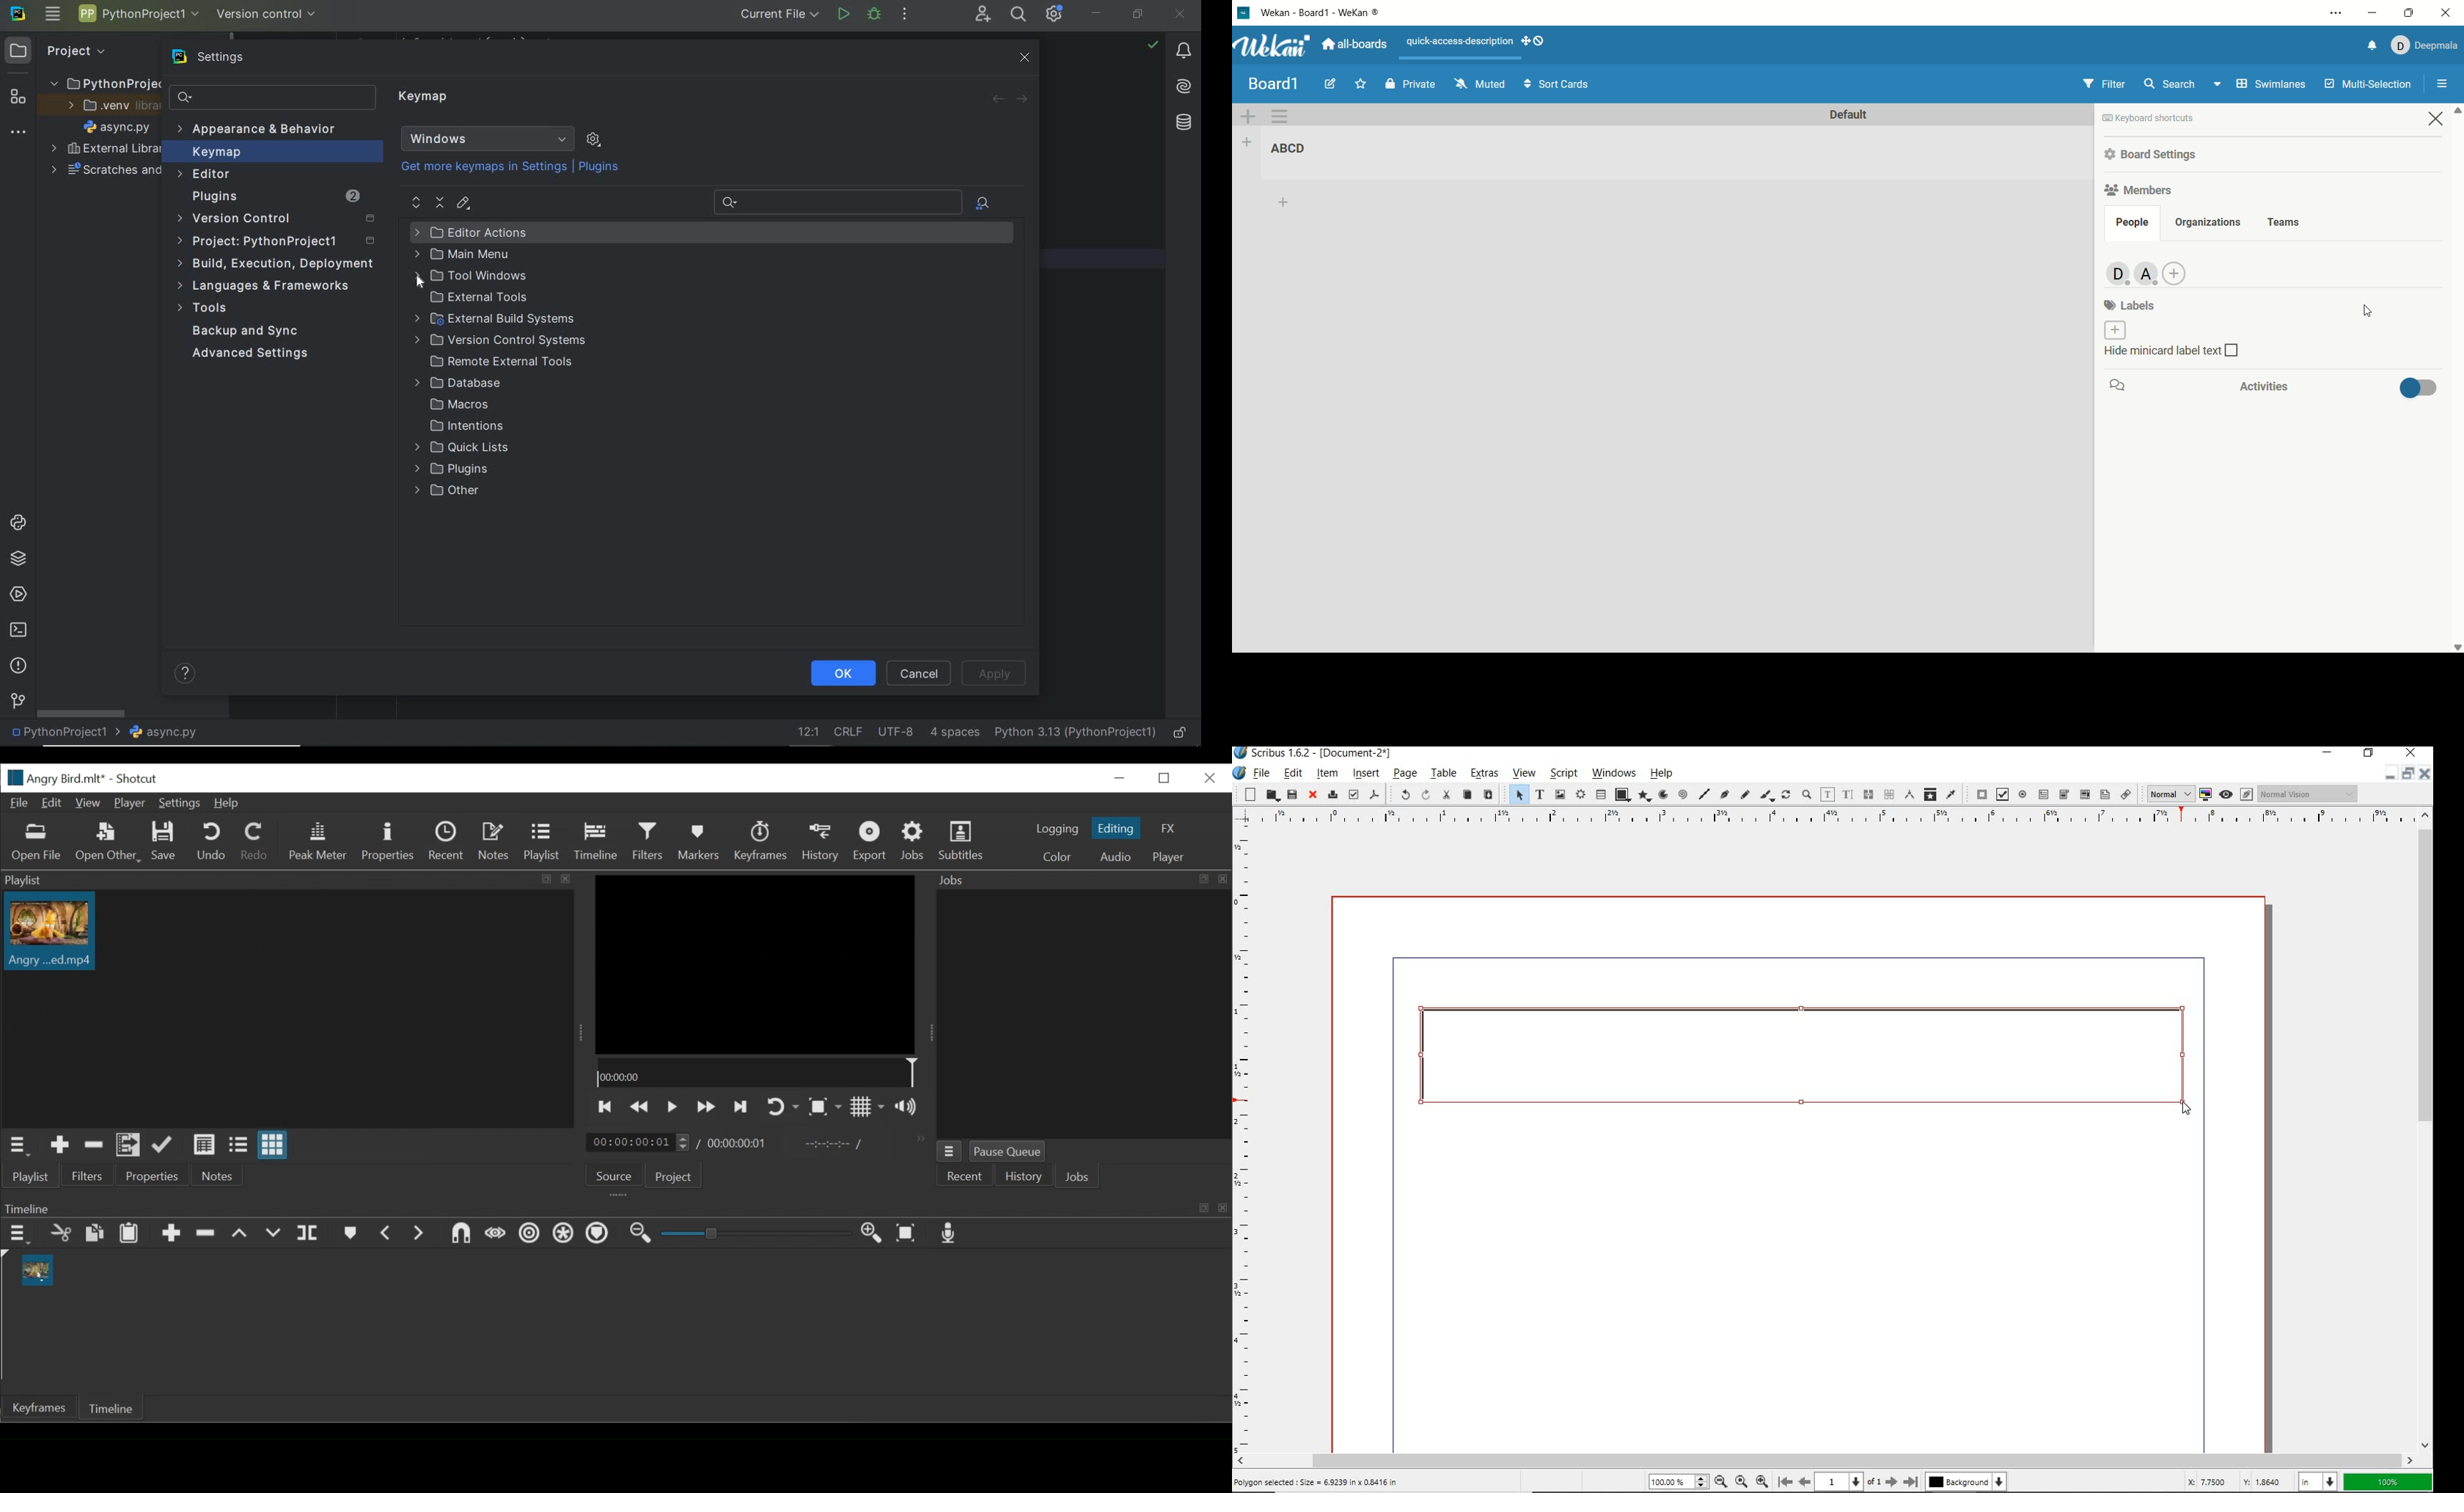 The height and width of the screenshot is (1512, 2464). Describe the element at coordinates (1662, 794) in the screenshot. I see `arc` at that location.